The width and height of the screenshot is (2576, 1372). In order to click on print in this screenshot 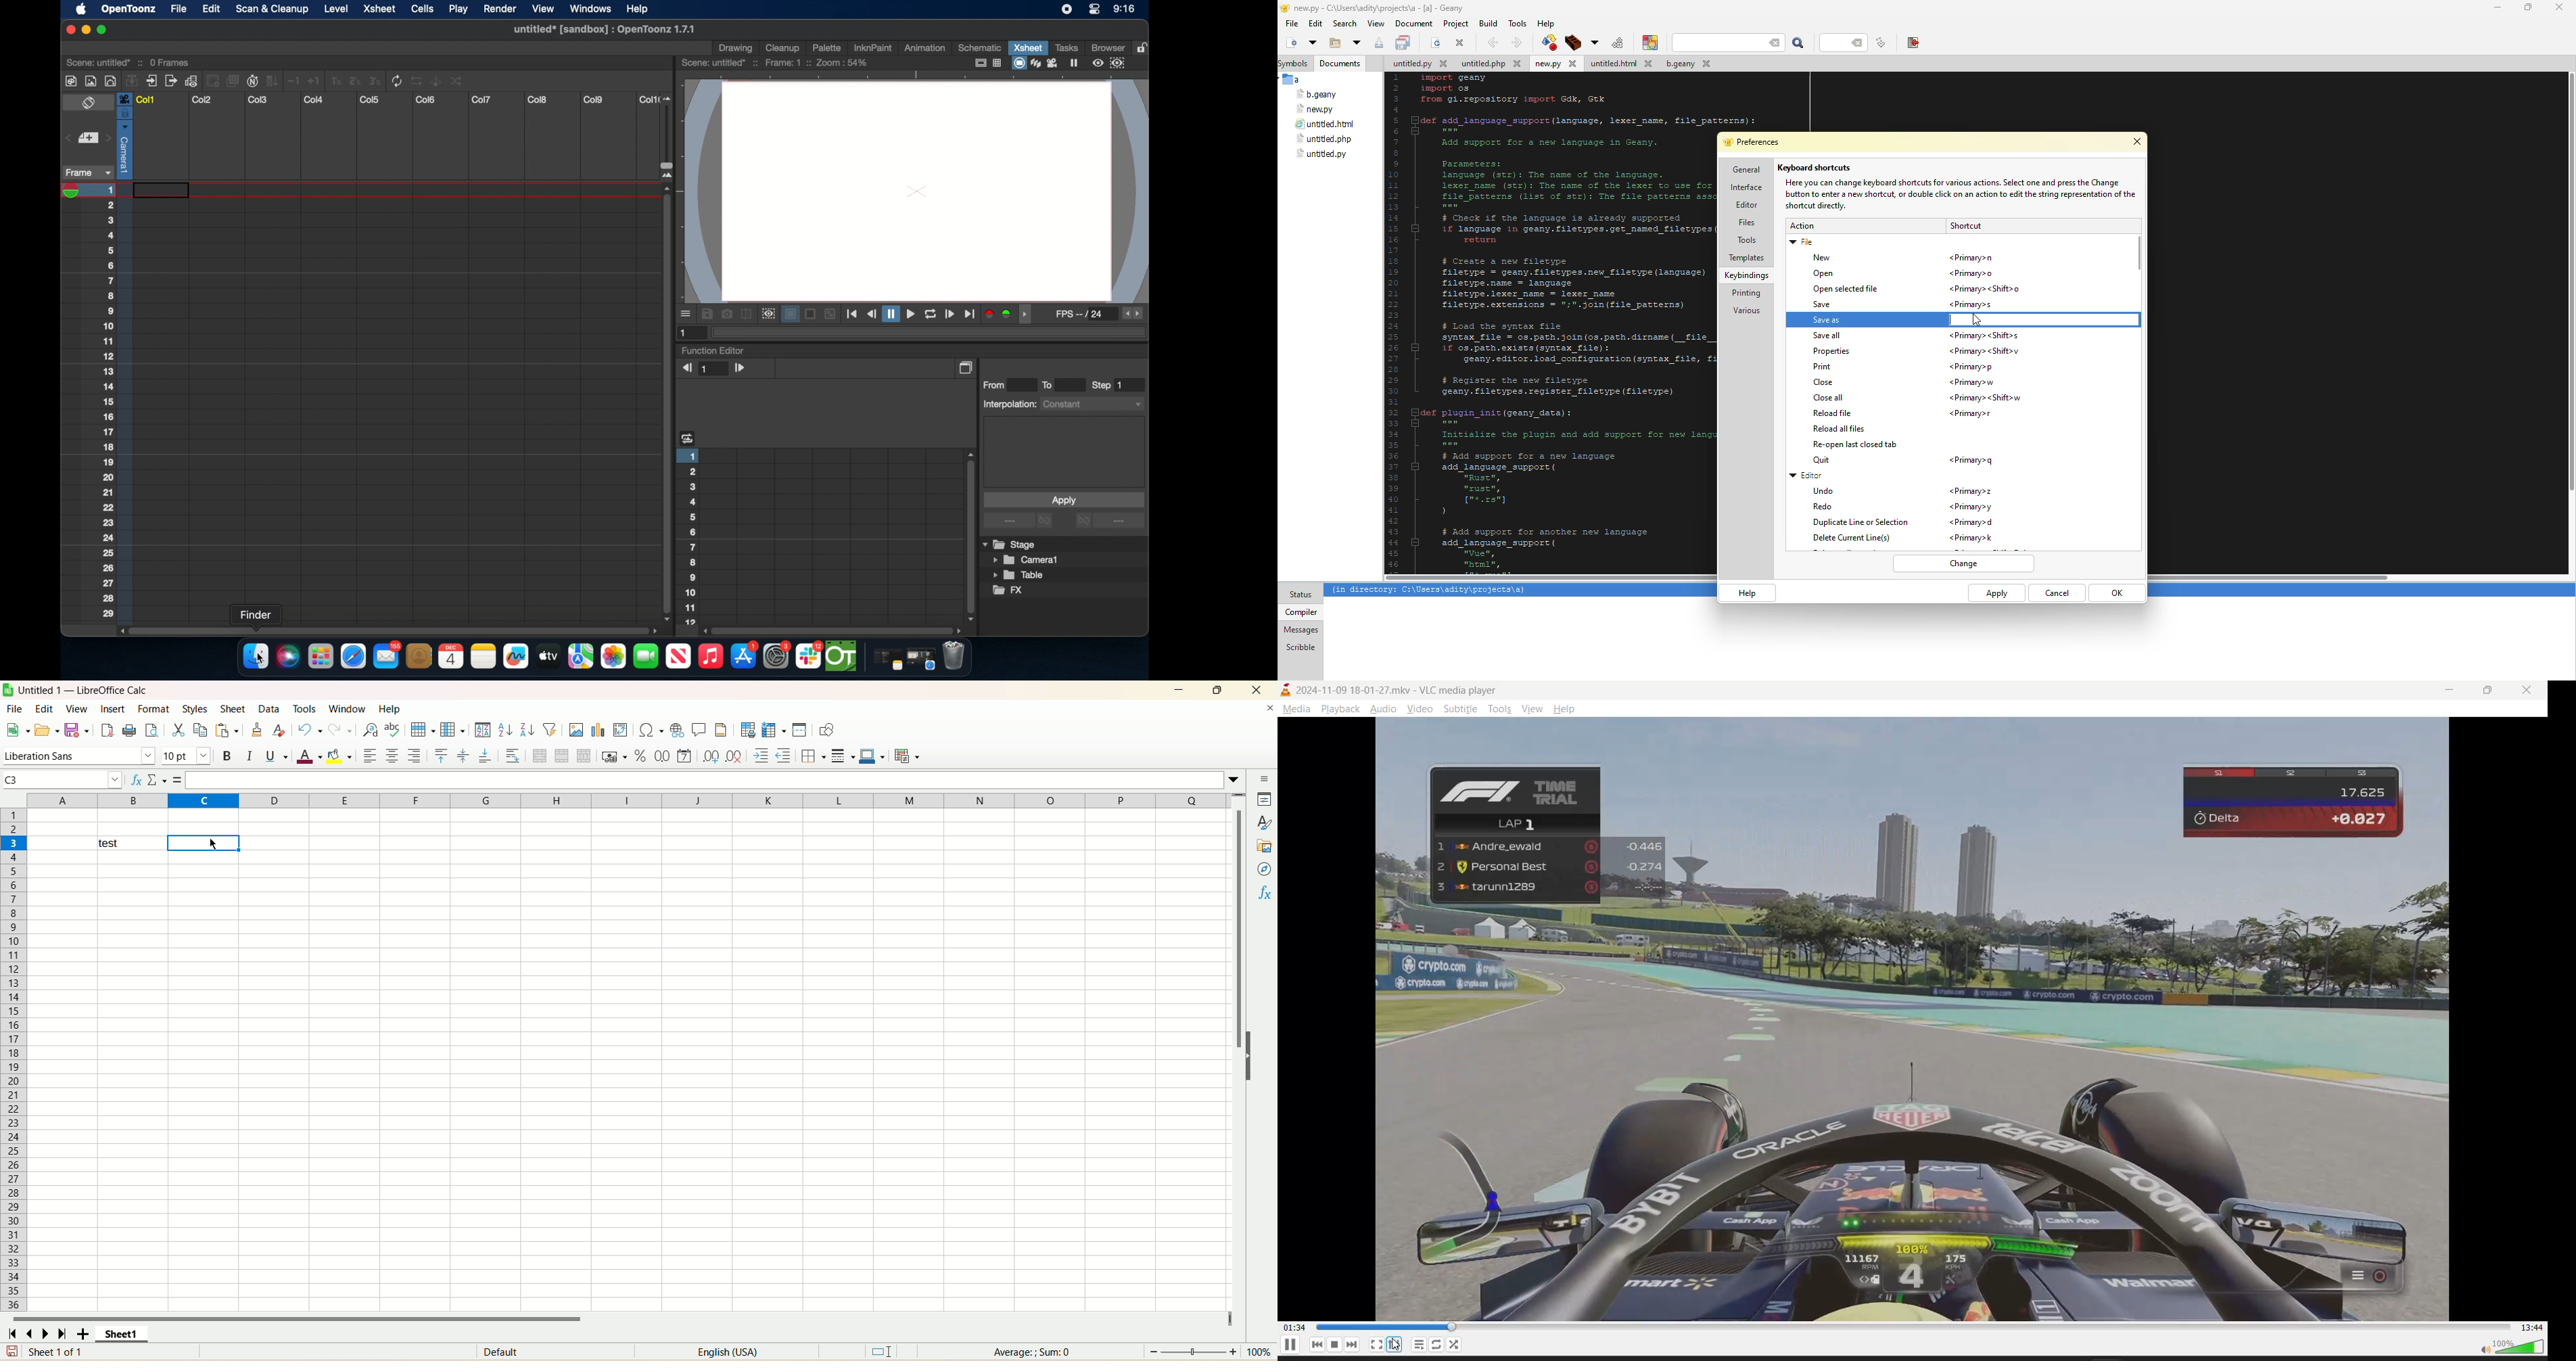, I will do `click(129, 730)`.